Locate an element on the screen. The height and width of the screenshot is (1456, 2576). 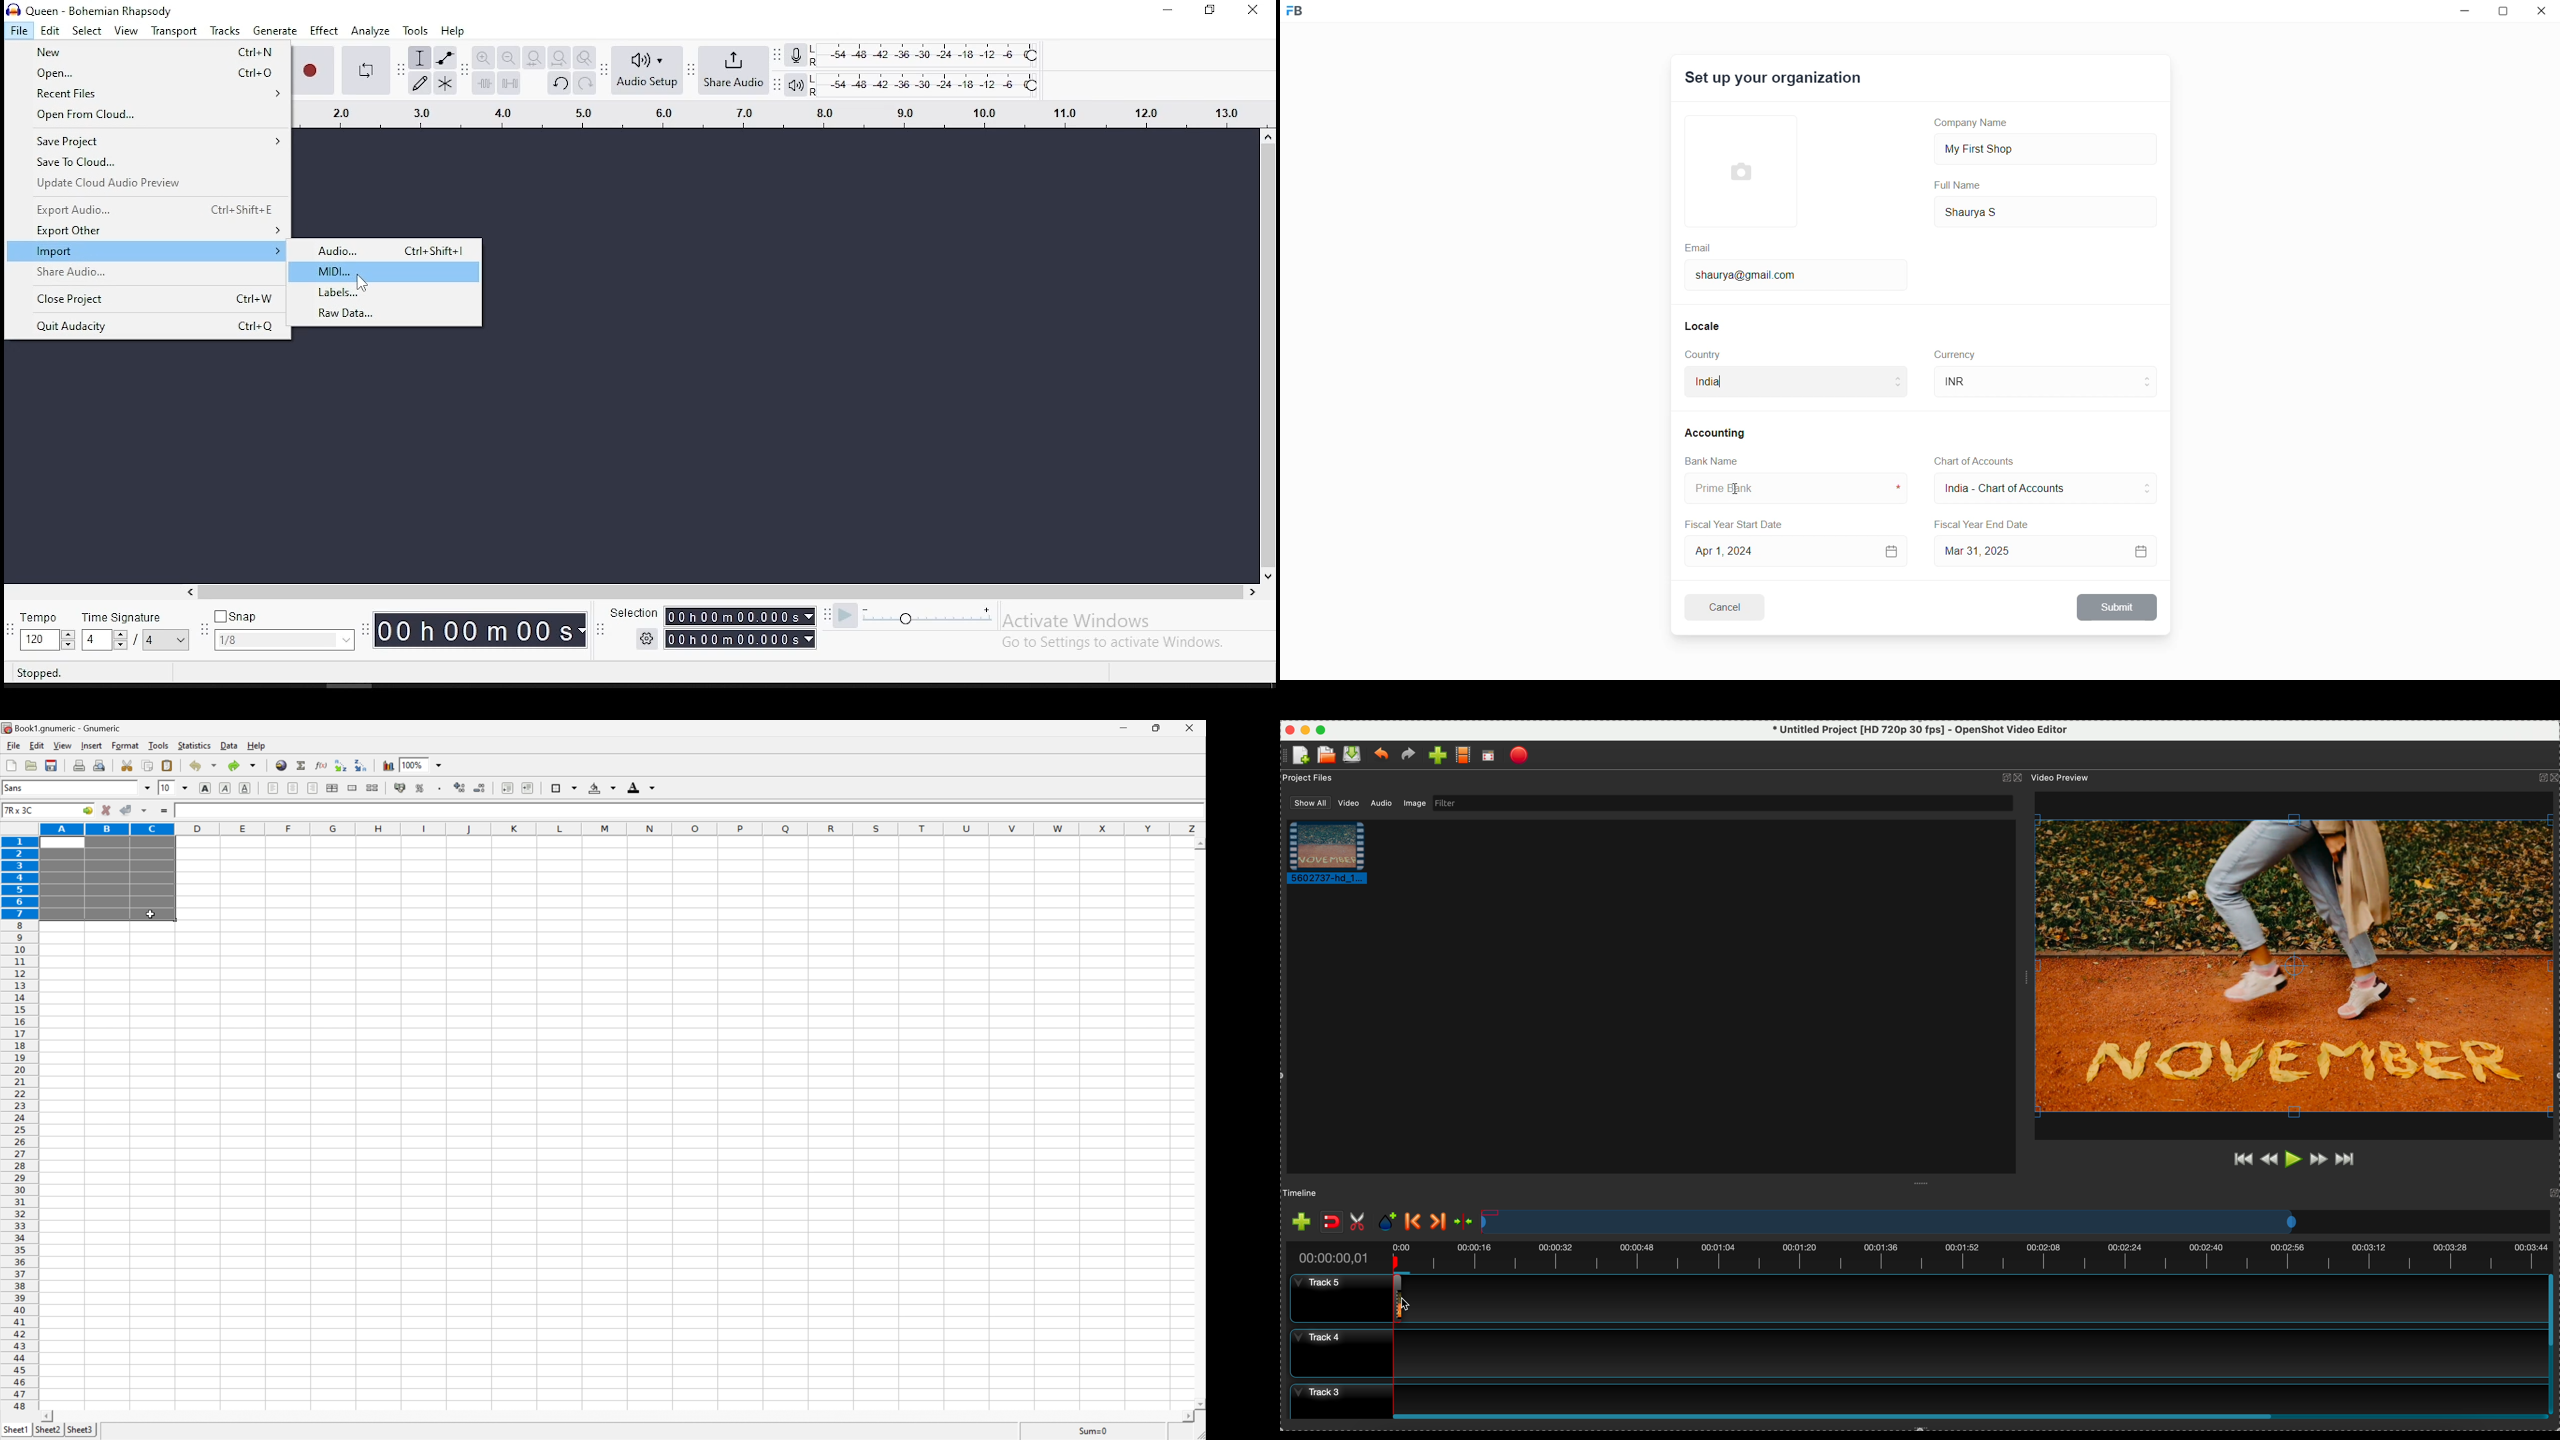
Sort the selected region in descending order based on the first column selected is located at coordinates (361, 766).